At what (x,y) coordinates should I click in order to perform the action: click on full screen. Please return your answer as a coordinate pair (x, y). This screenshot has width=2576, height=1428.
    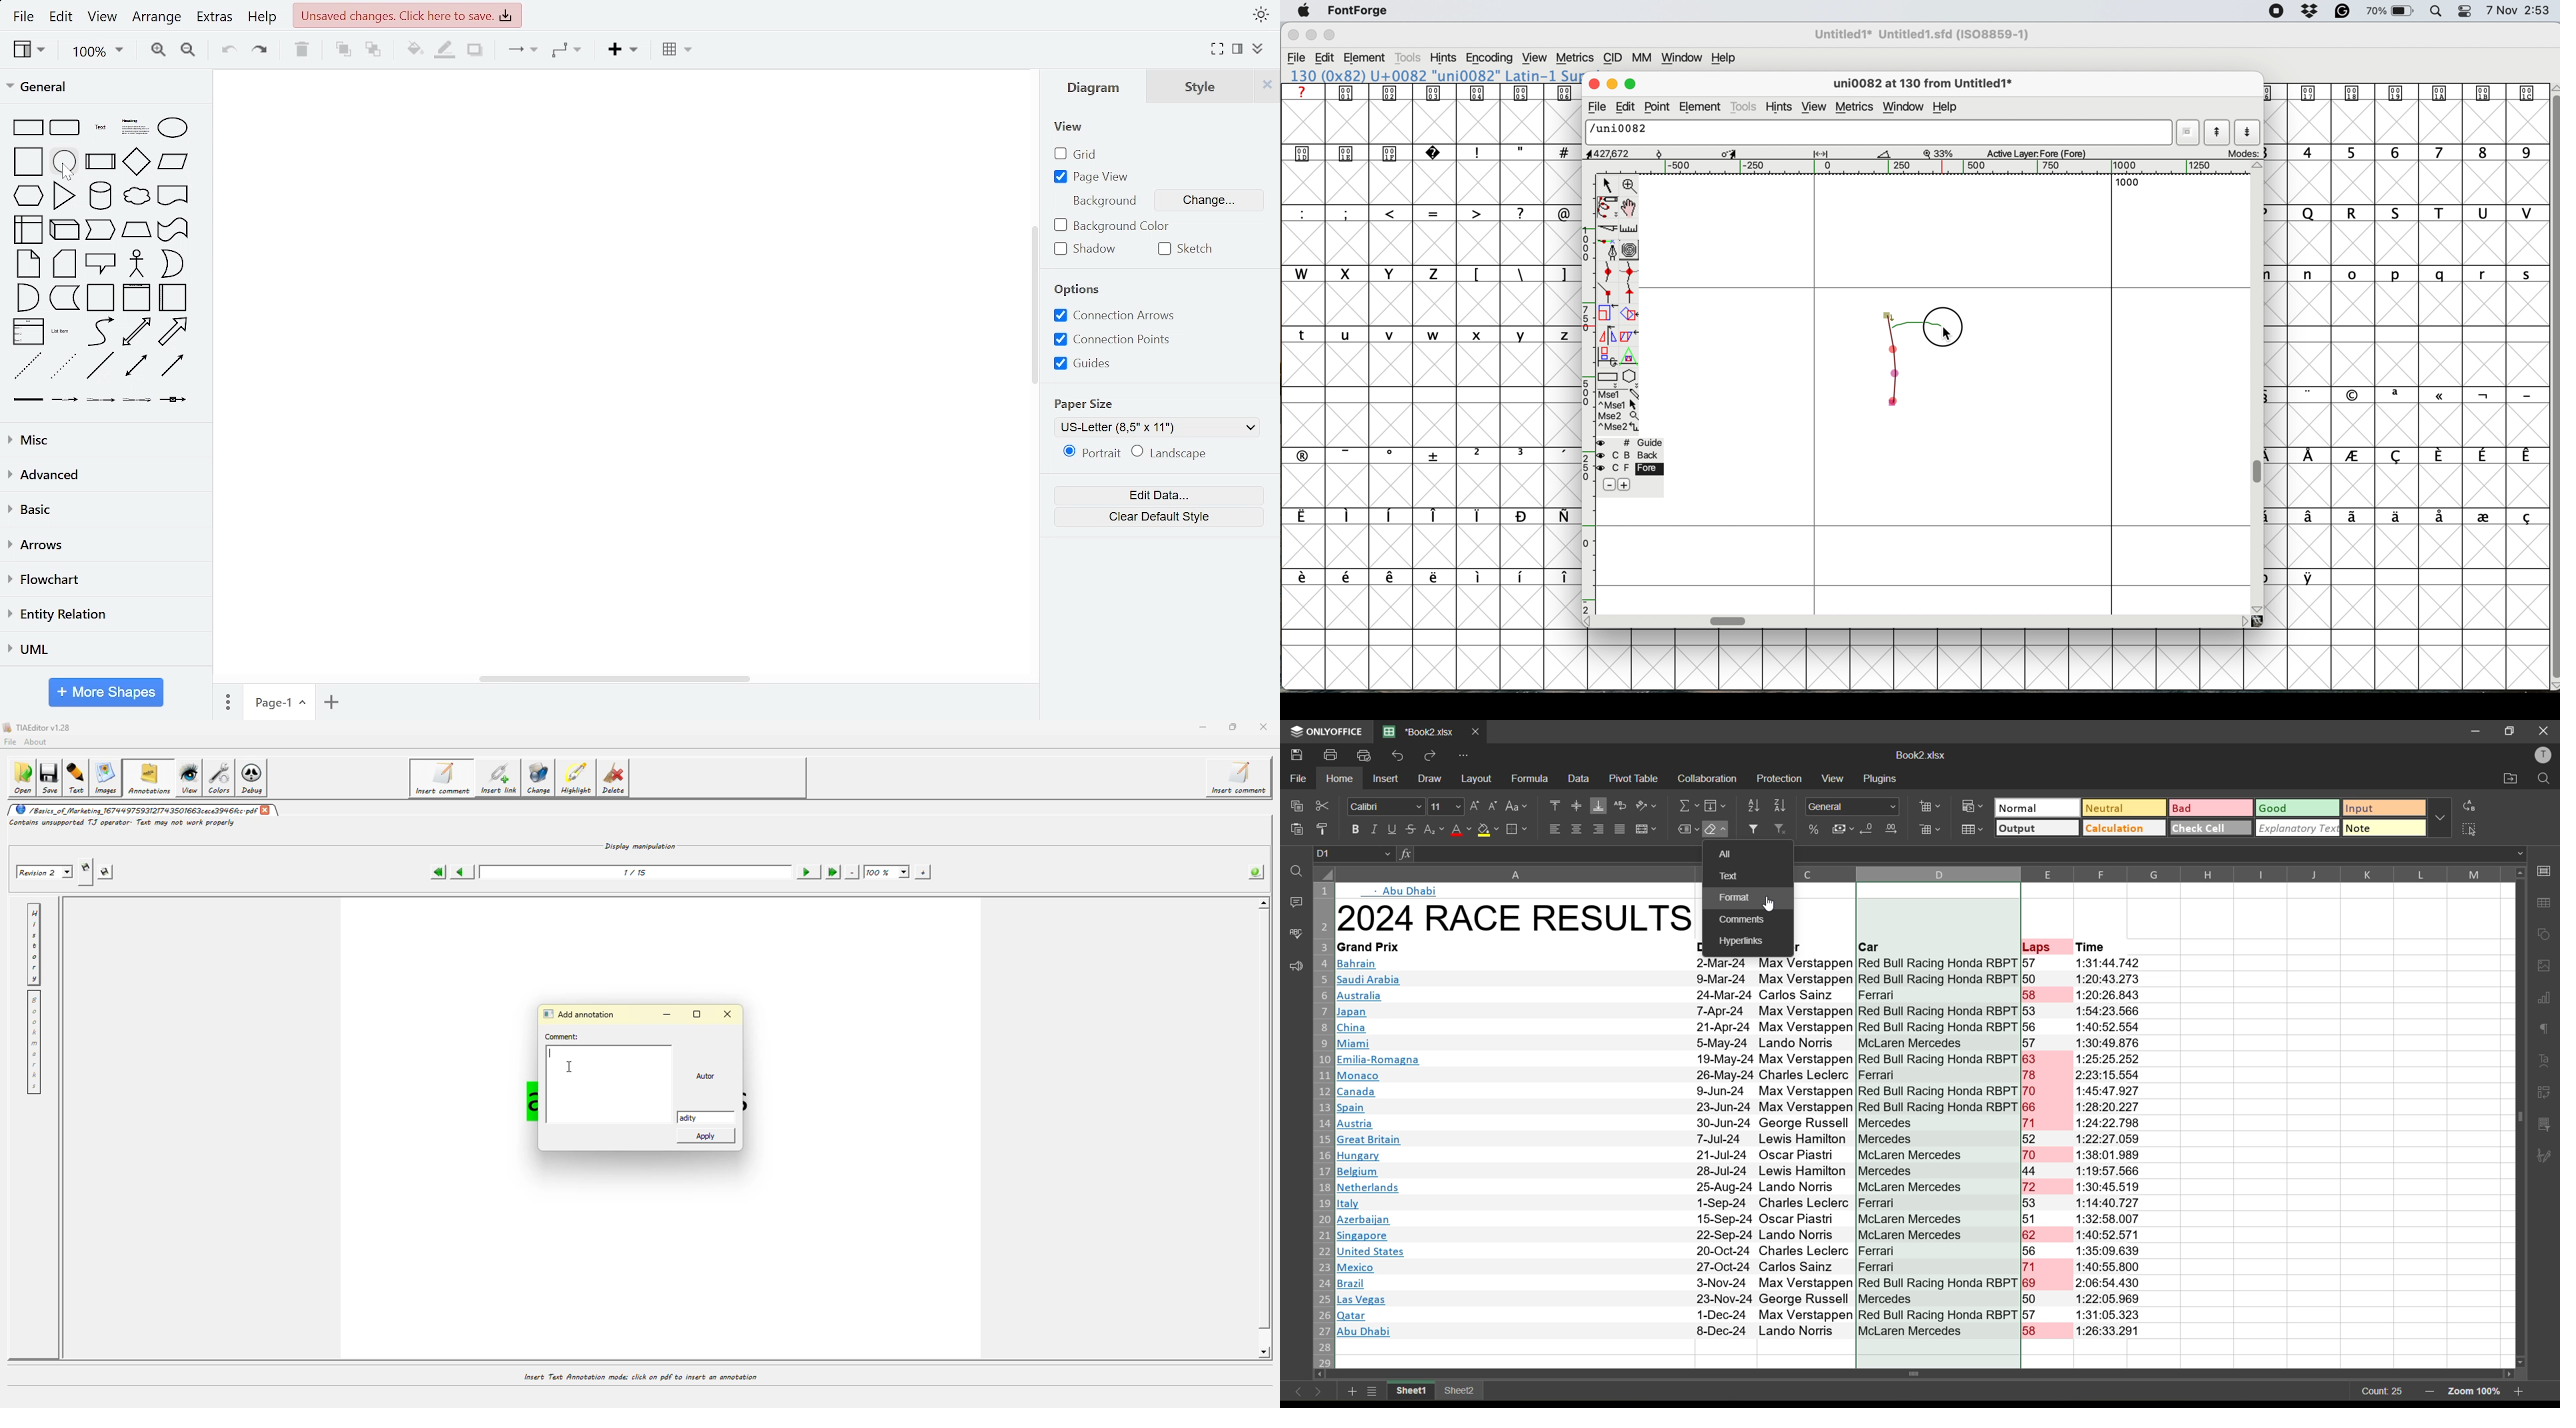
    Looking at the image, I should click on (1216, 48).